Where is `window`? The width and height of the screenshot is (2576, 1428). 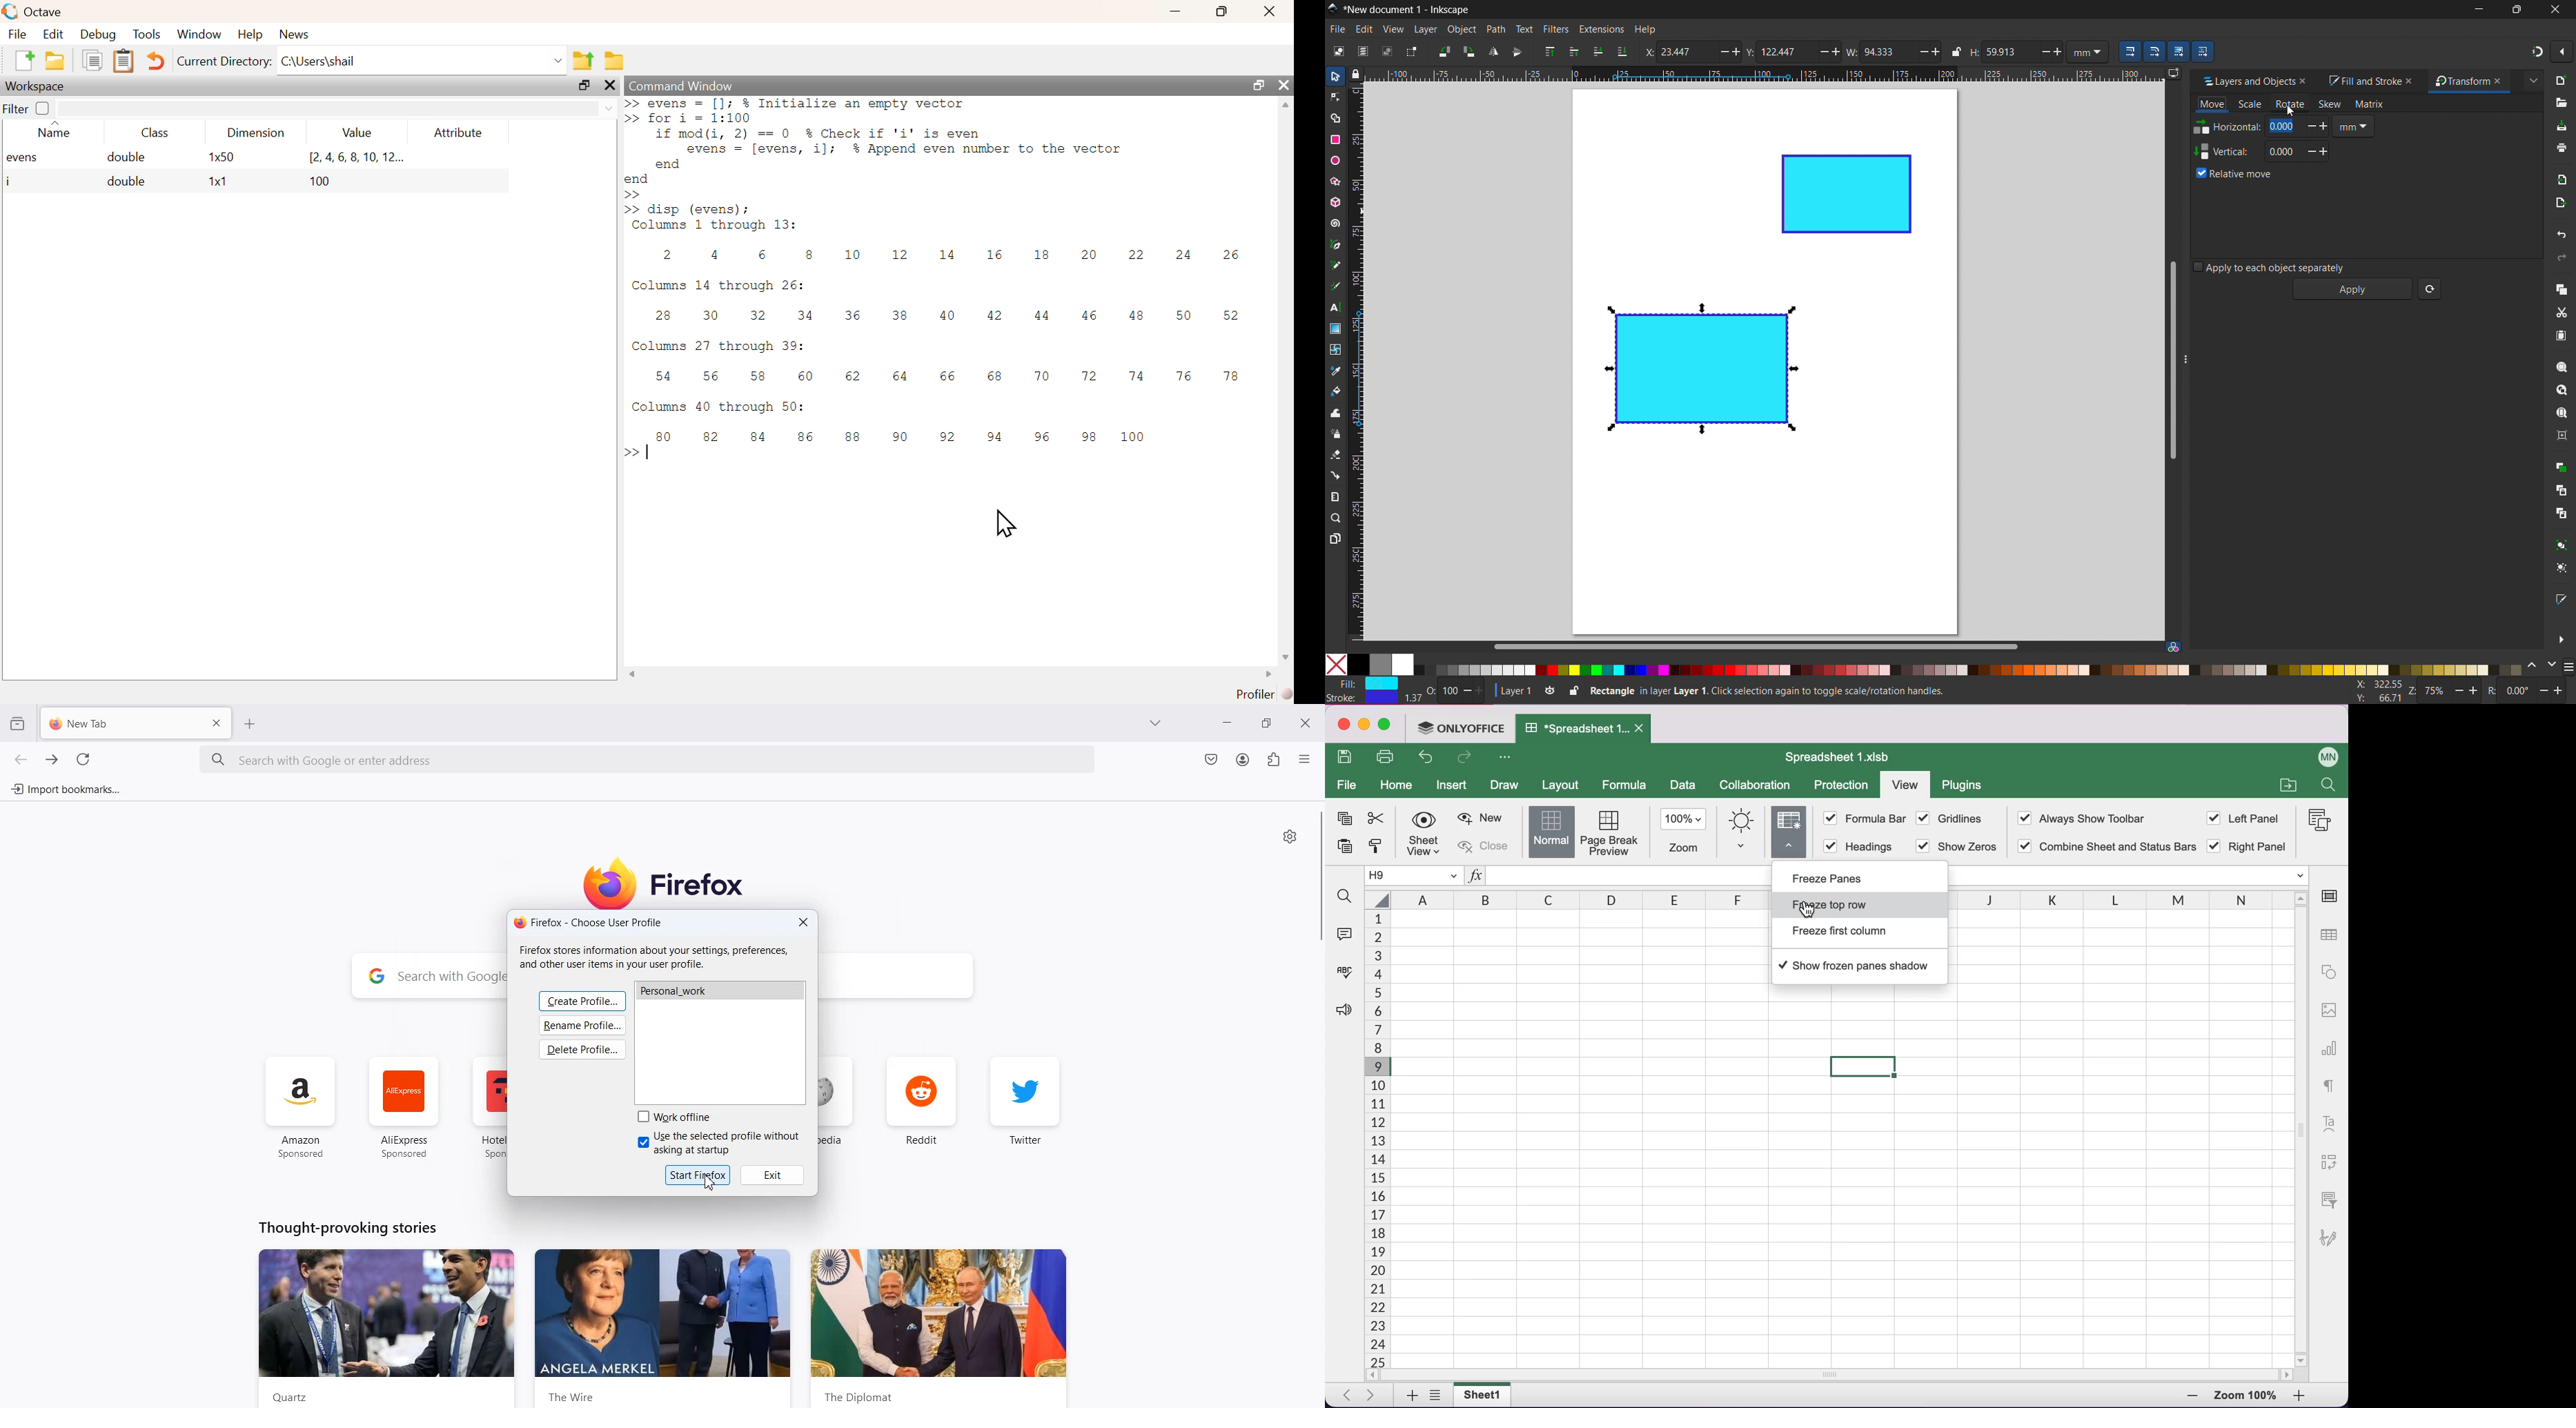 window is located at coordinates (200, 34).